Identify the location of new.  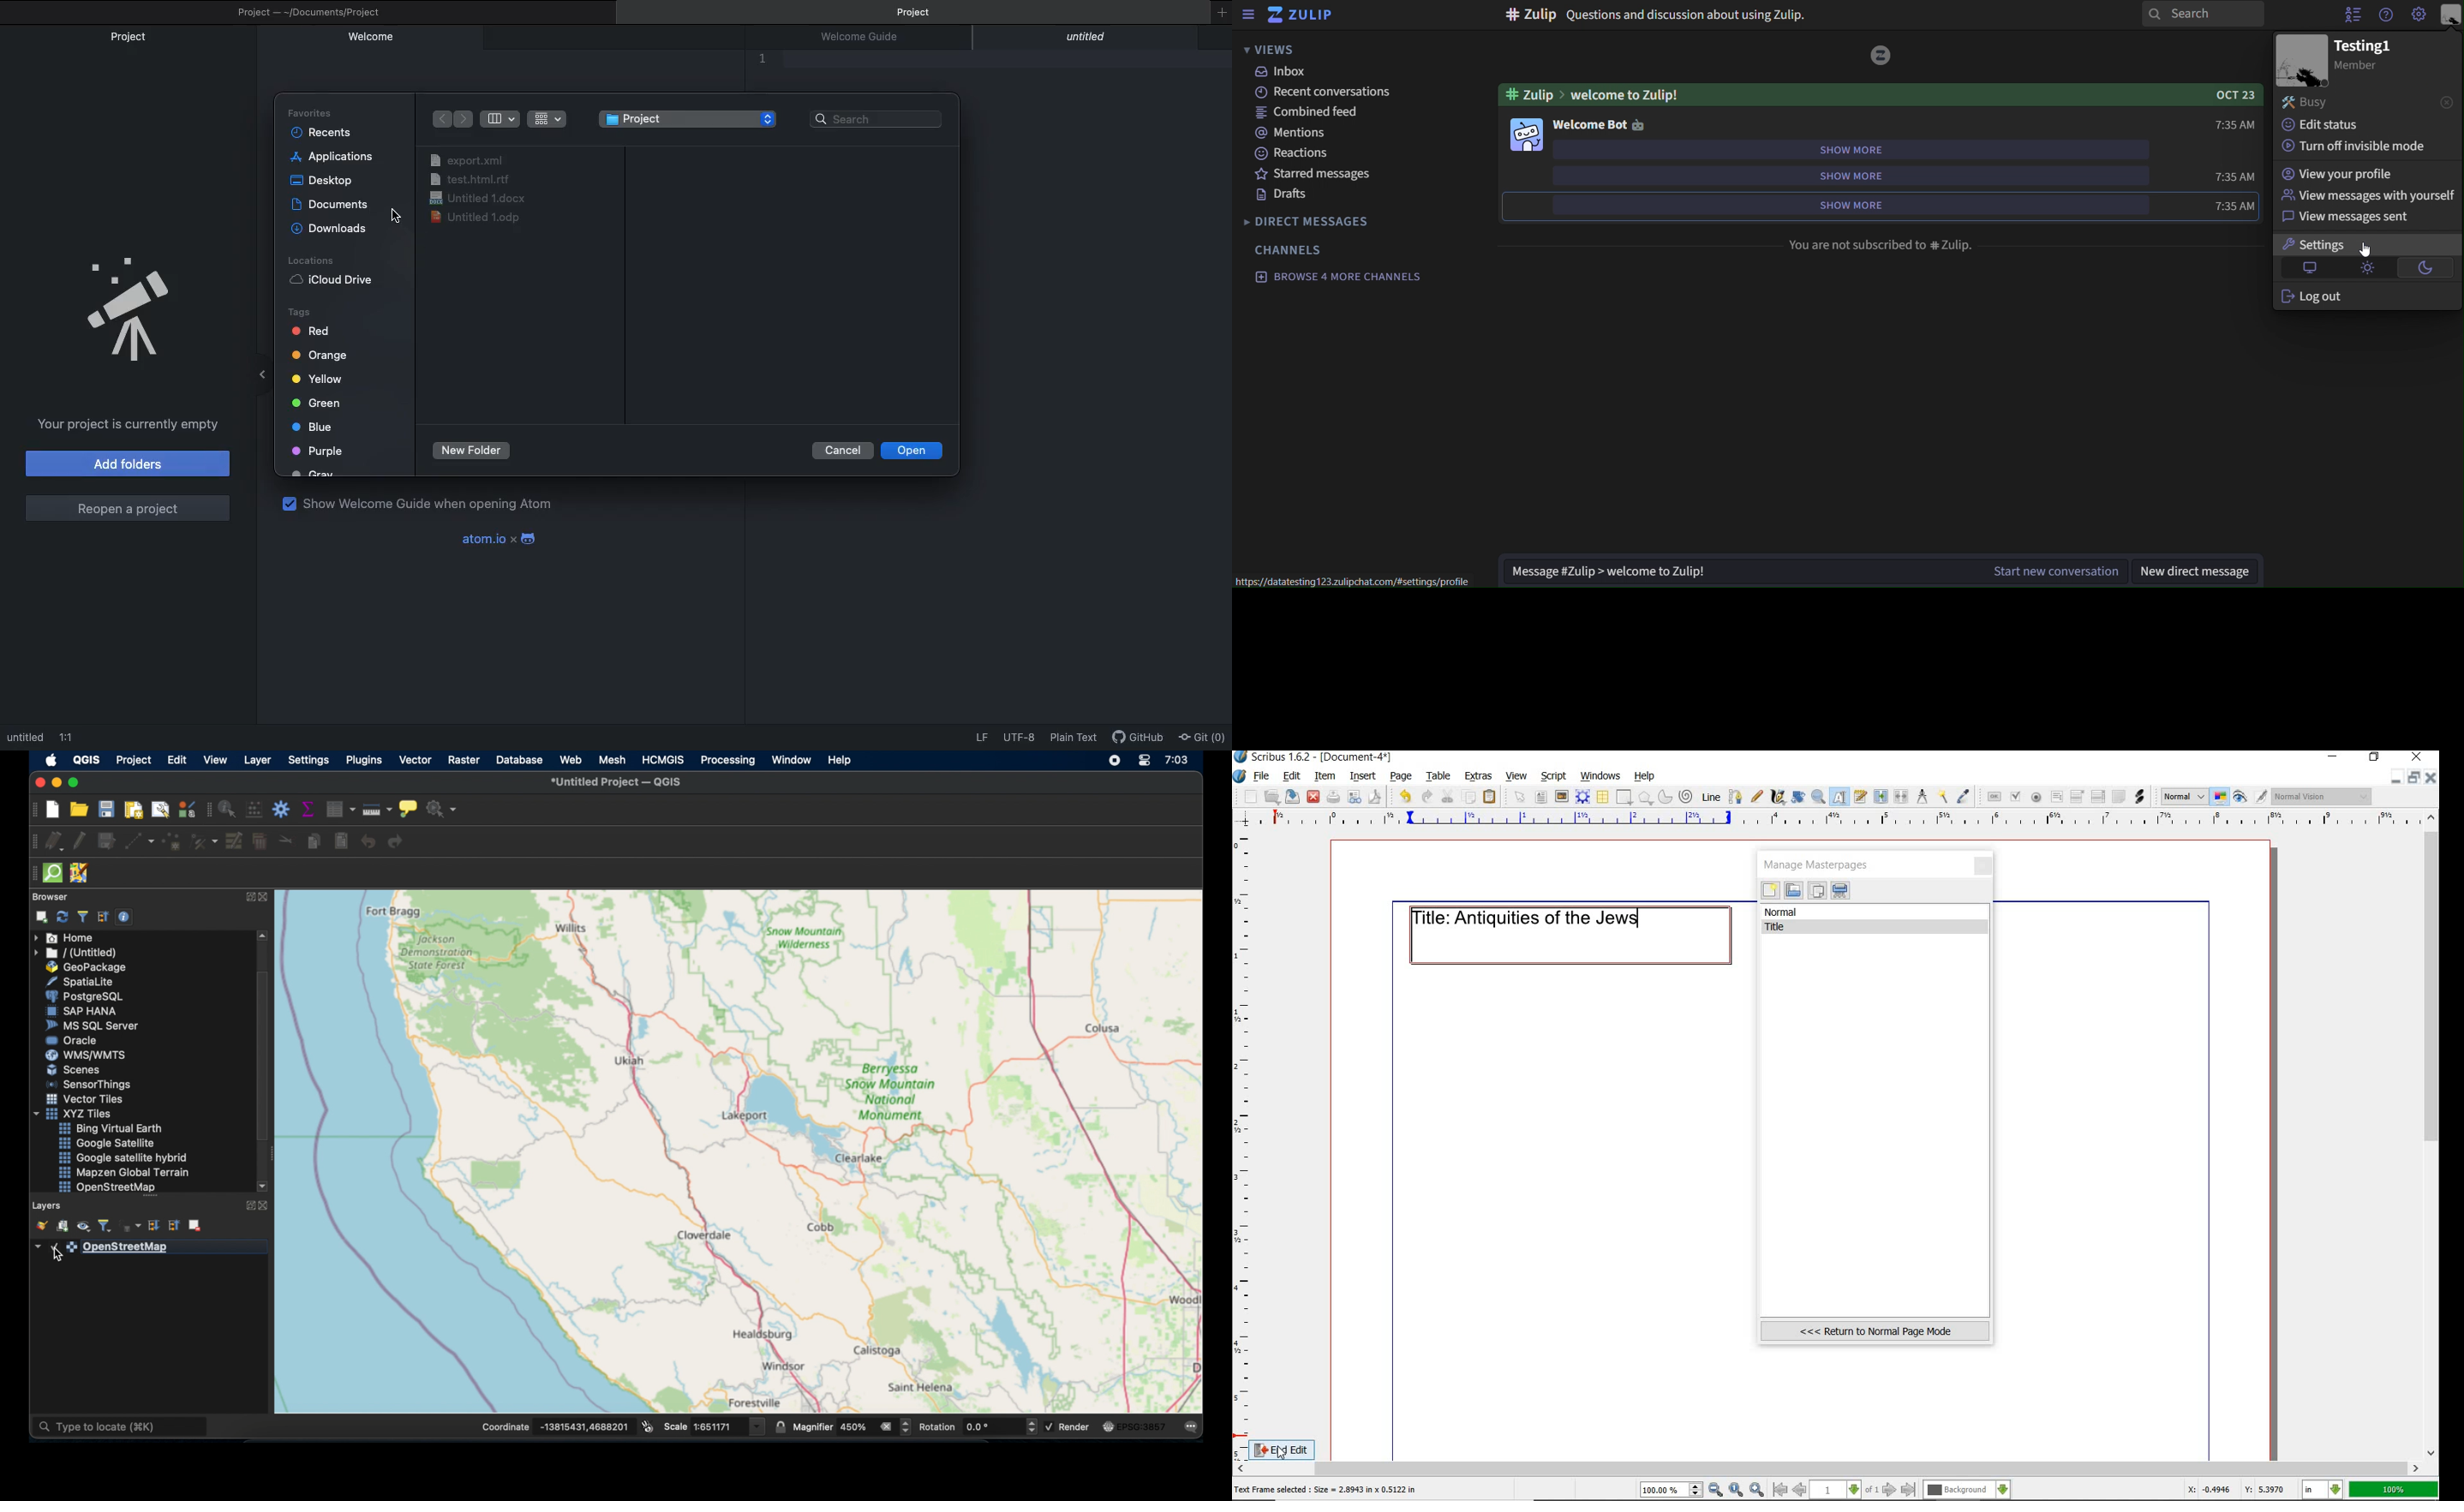
(1246, 797).